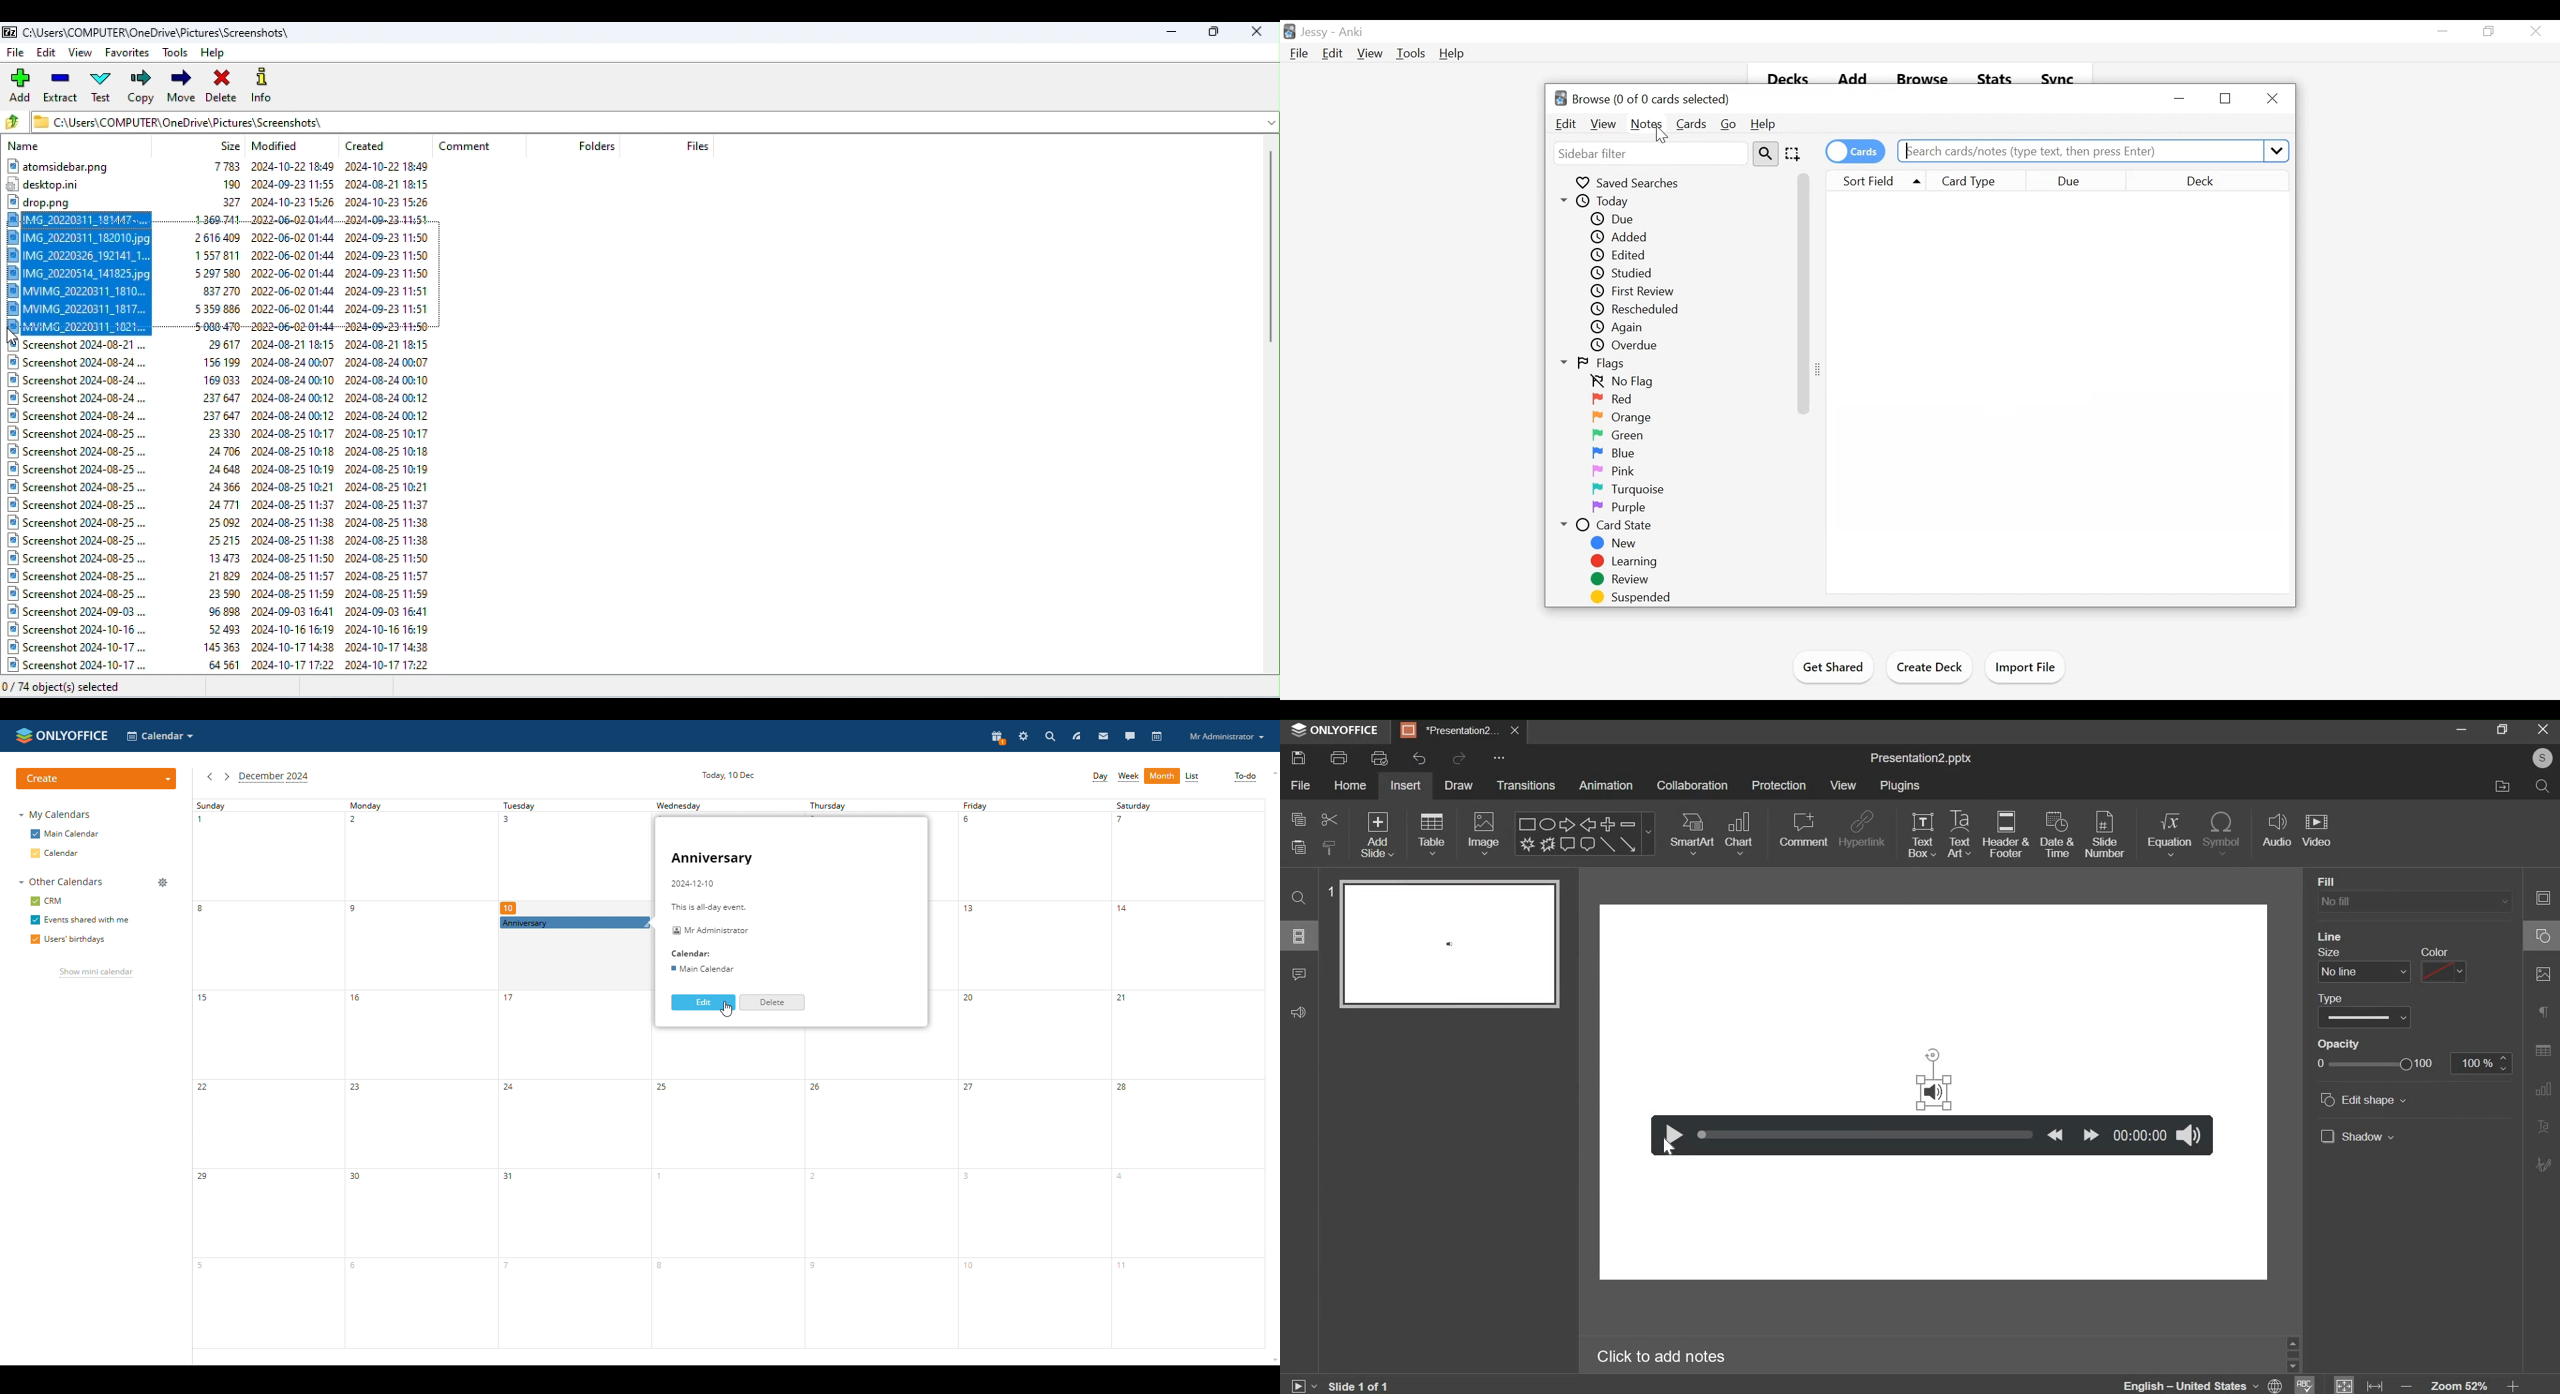  Describe the element at coordinates (2090, 151) in the screenshot. I see `Search cards/notes (type text, then press Enter)` at that location.